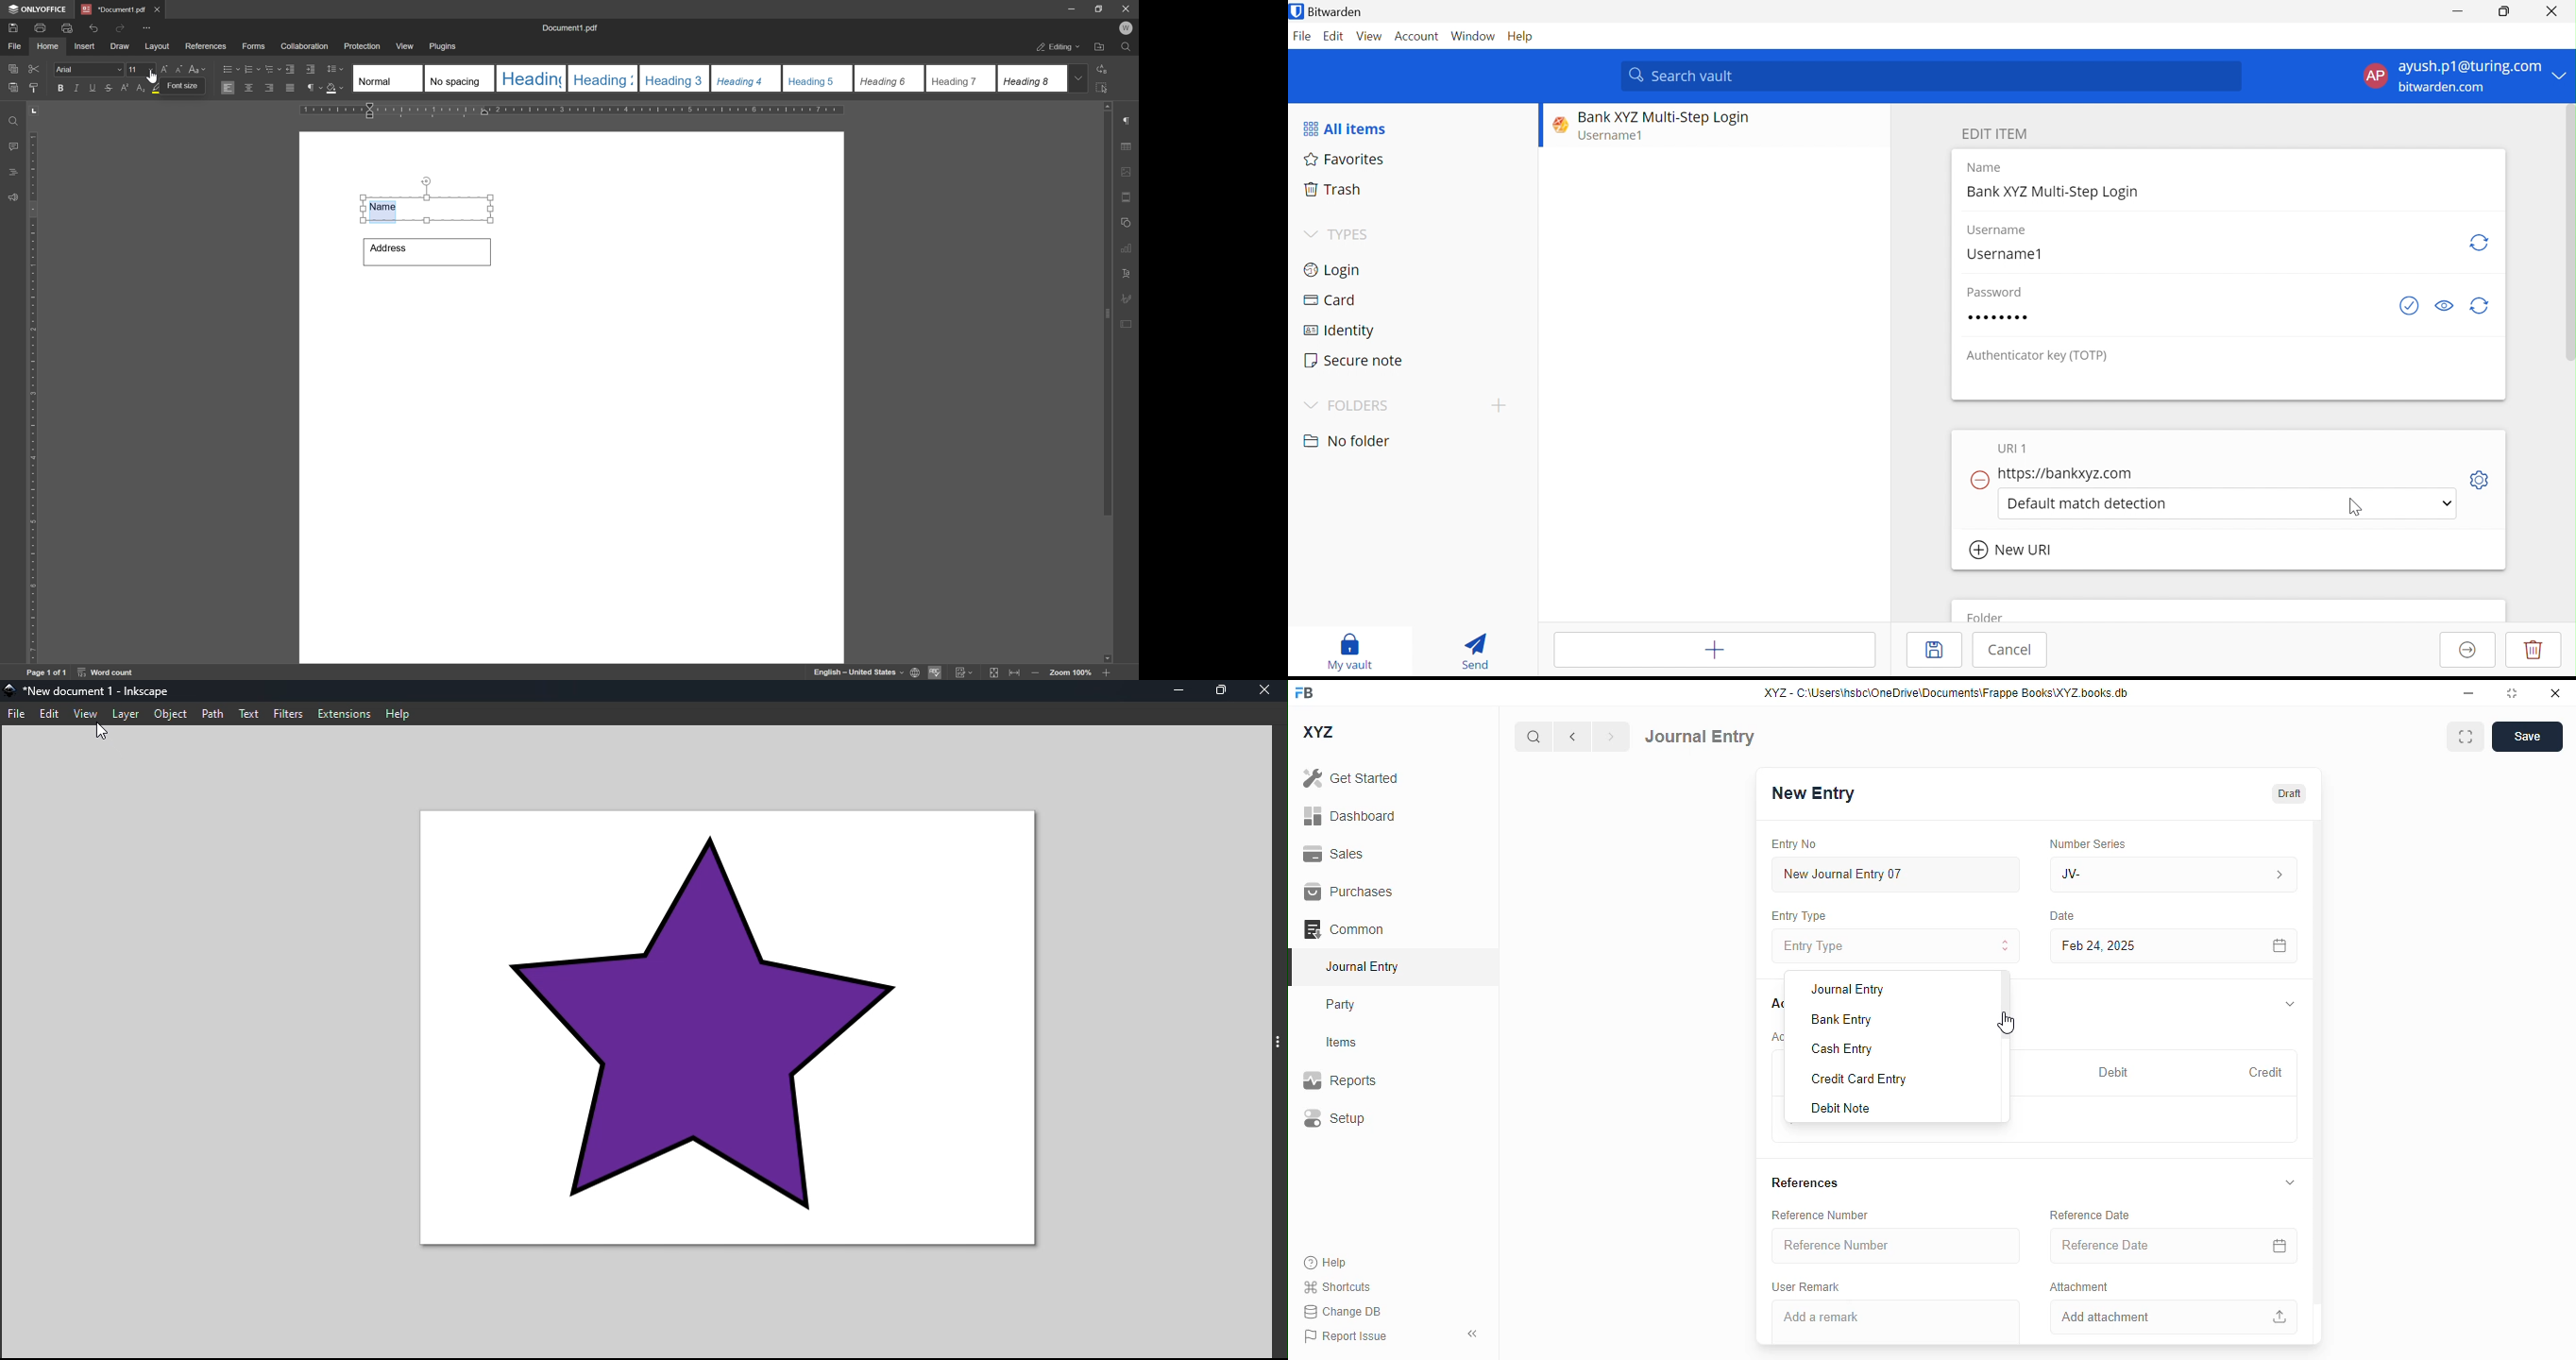  I want to click on setup, so click(1334, 1117).